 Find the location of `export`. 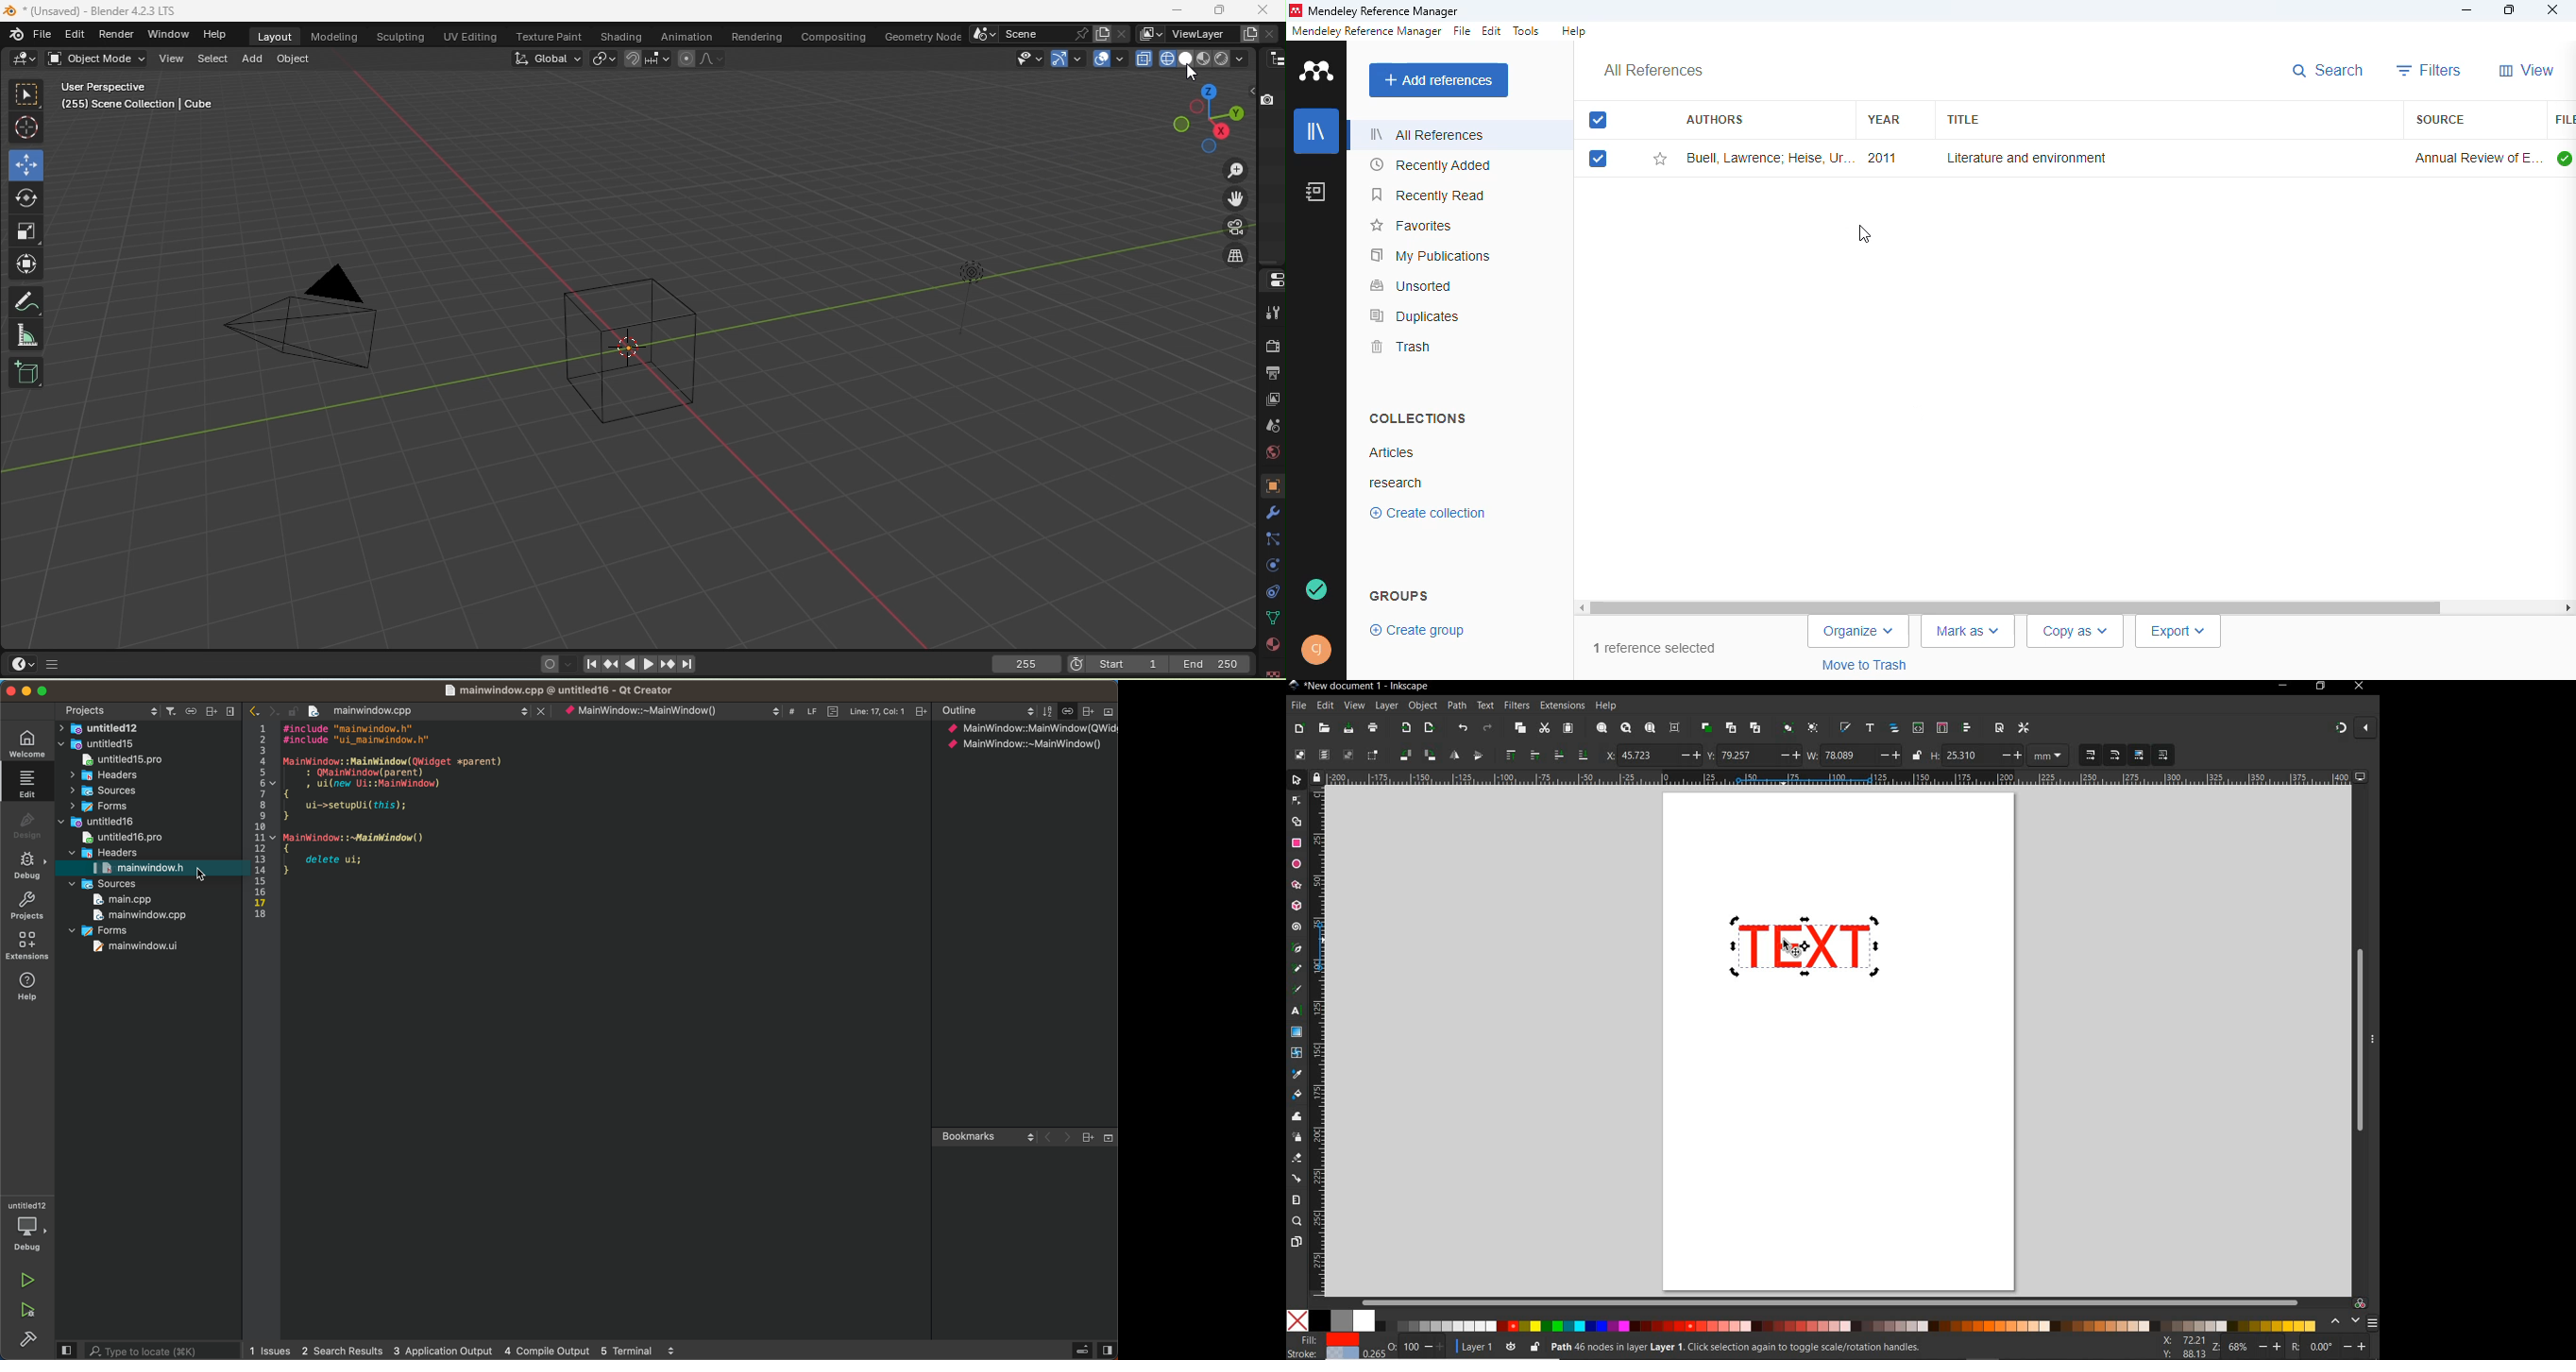

export is located at coordinates (2178, 632).